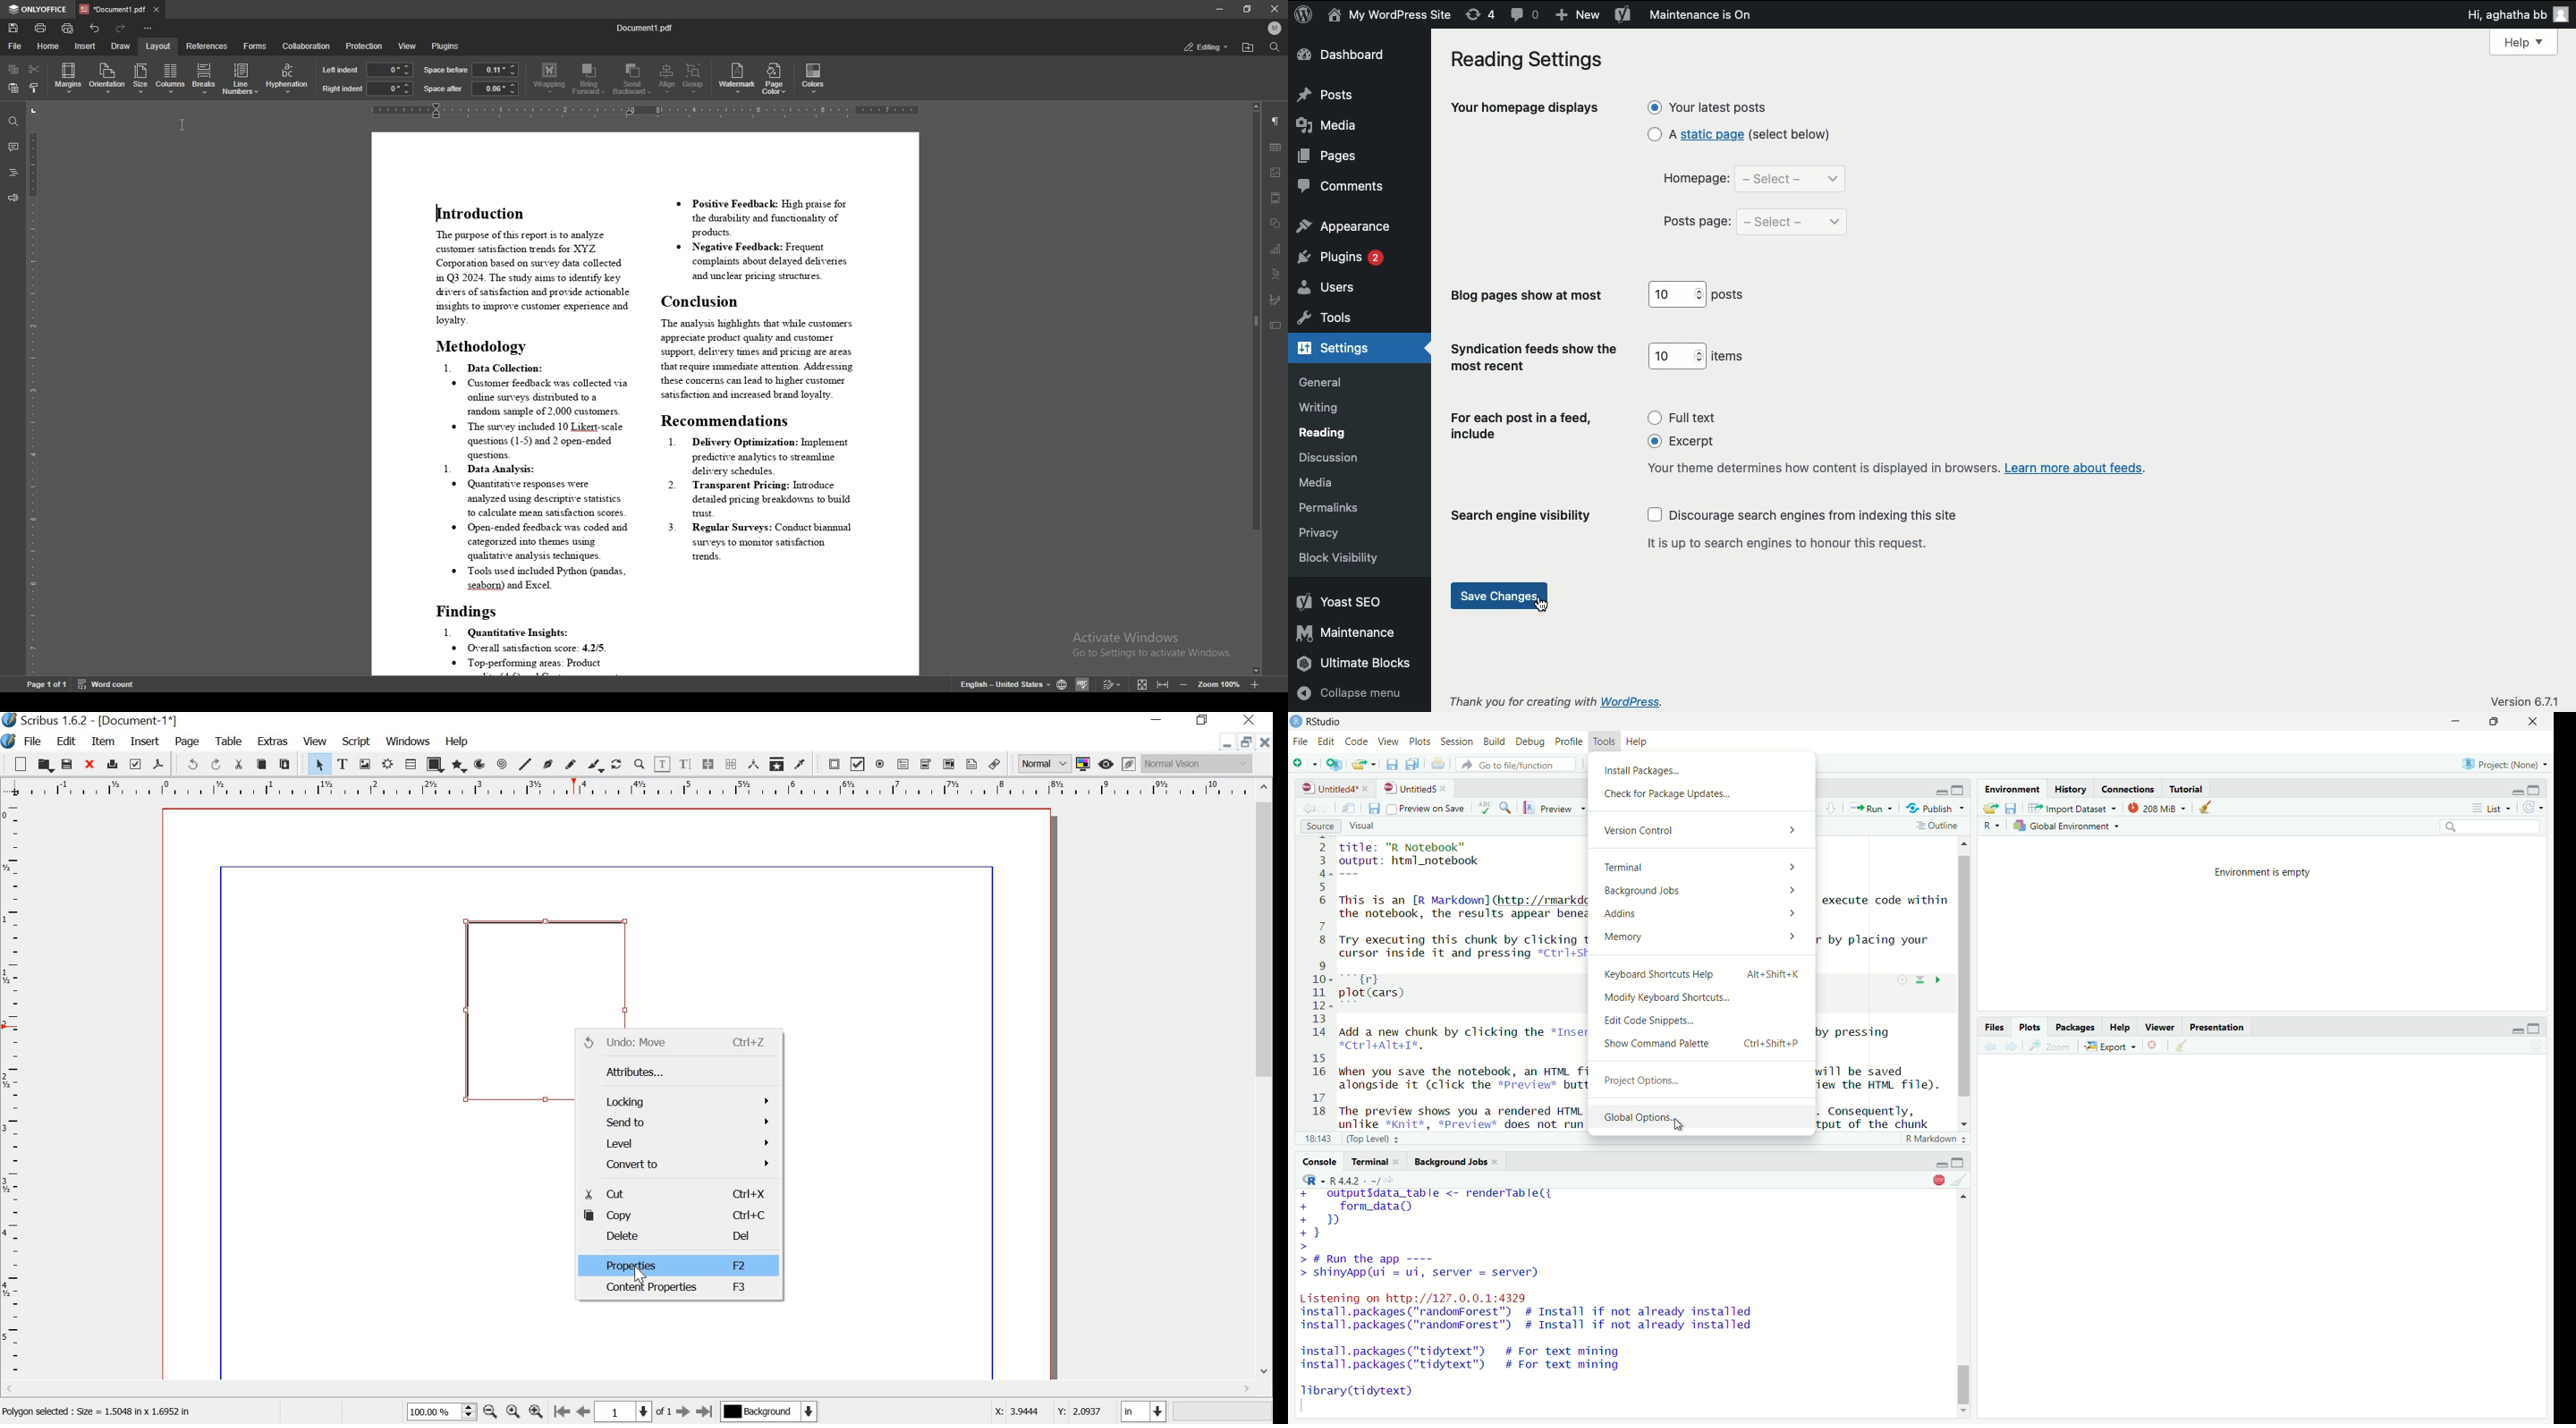 Image resolution: width=2576 pixels, height=1428 pixels. I want to click on Preview on save, so click(1425, 808).